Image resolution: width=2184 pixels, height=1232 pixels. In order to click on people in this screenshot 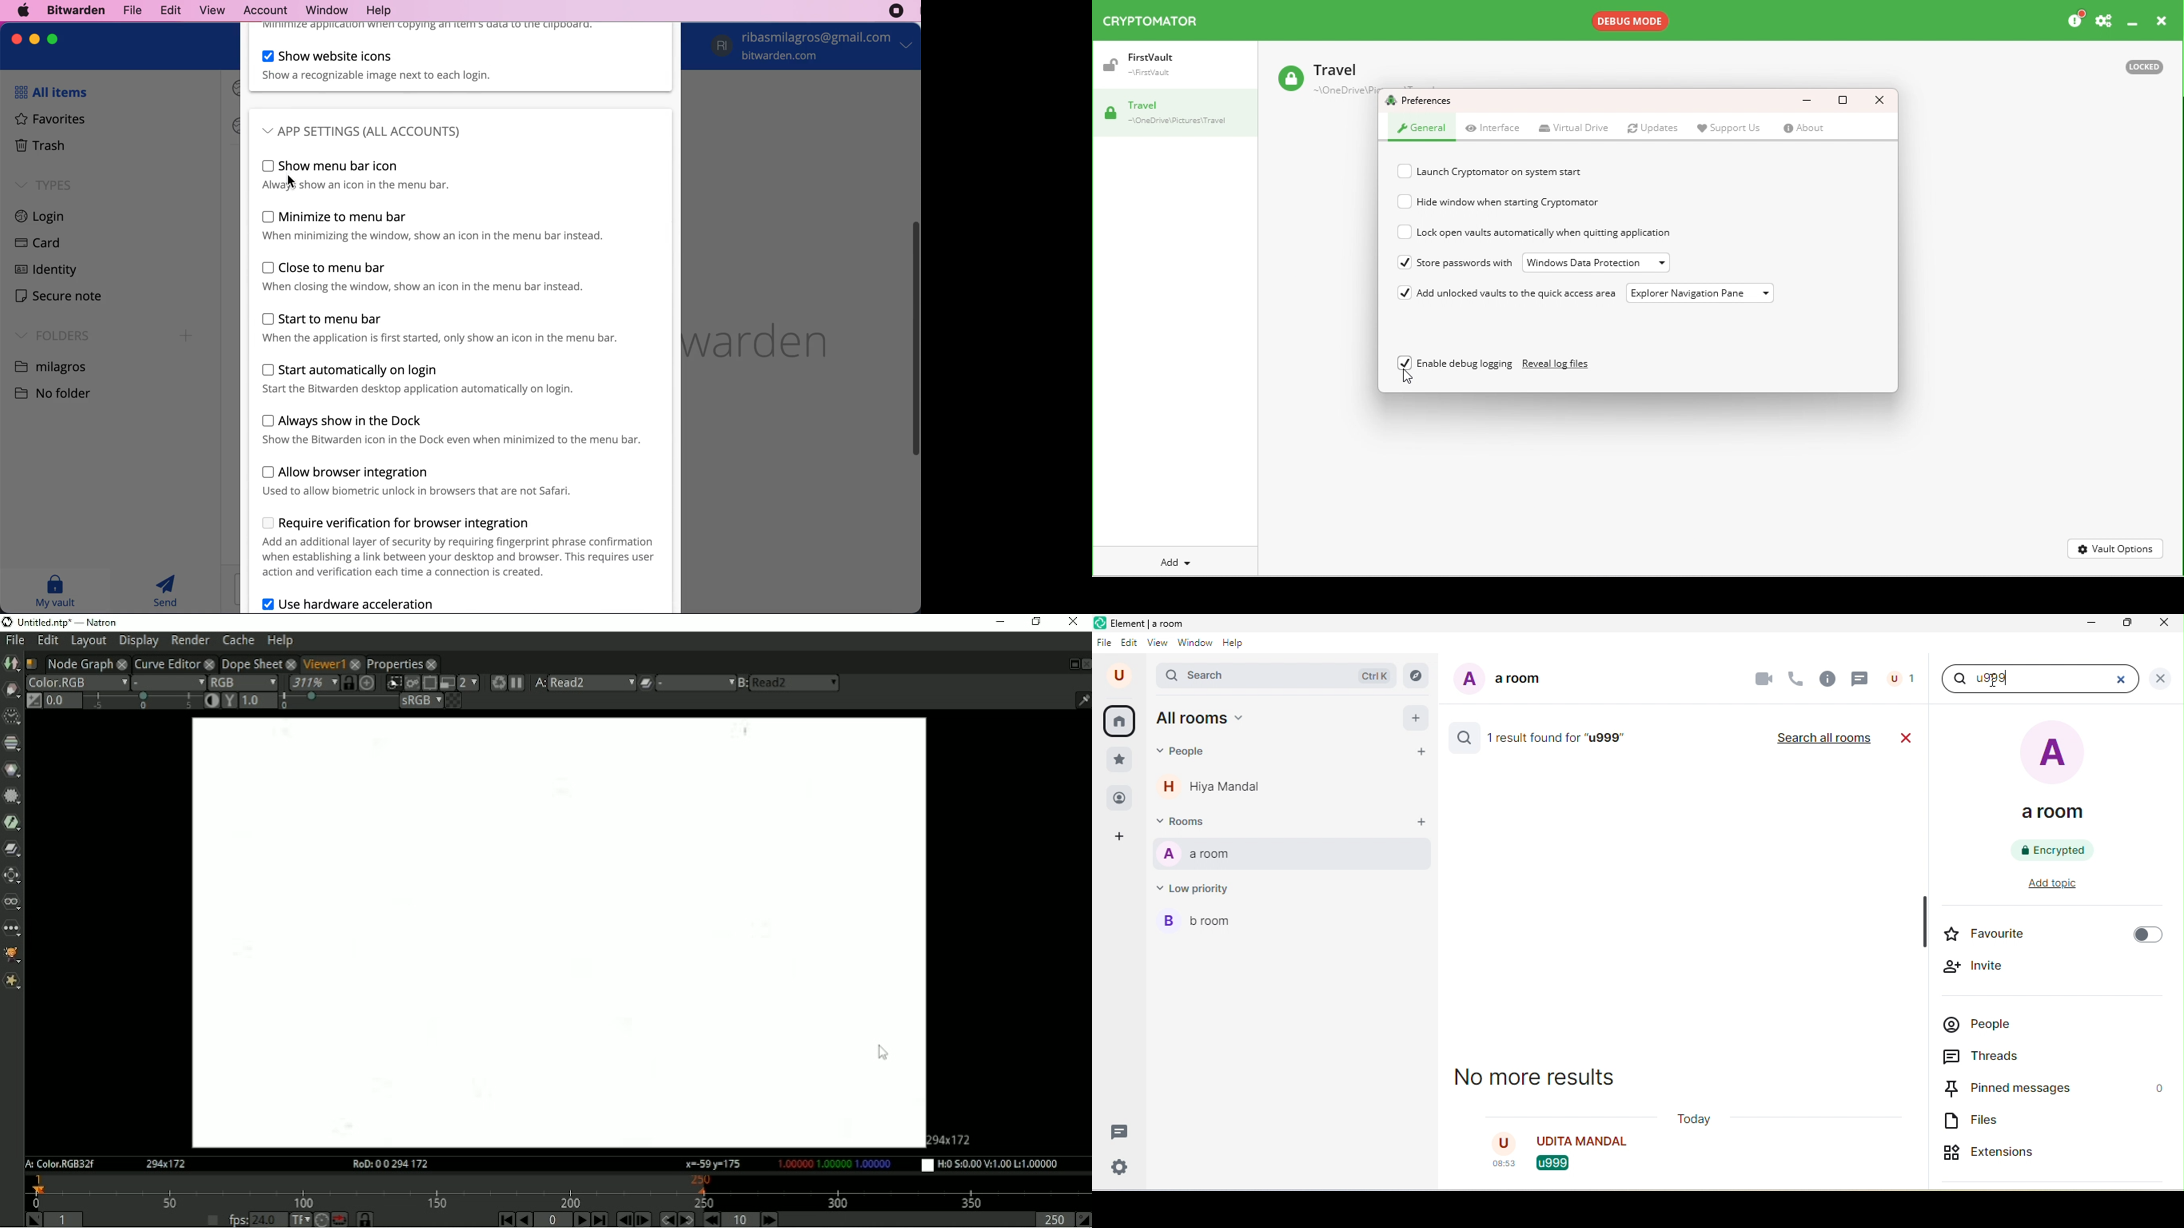, I will do `click(1983, 1027)`.